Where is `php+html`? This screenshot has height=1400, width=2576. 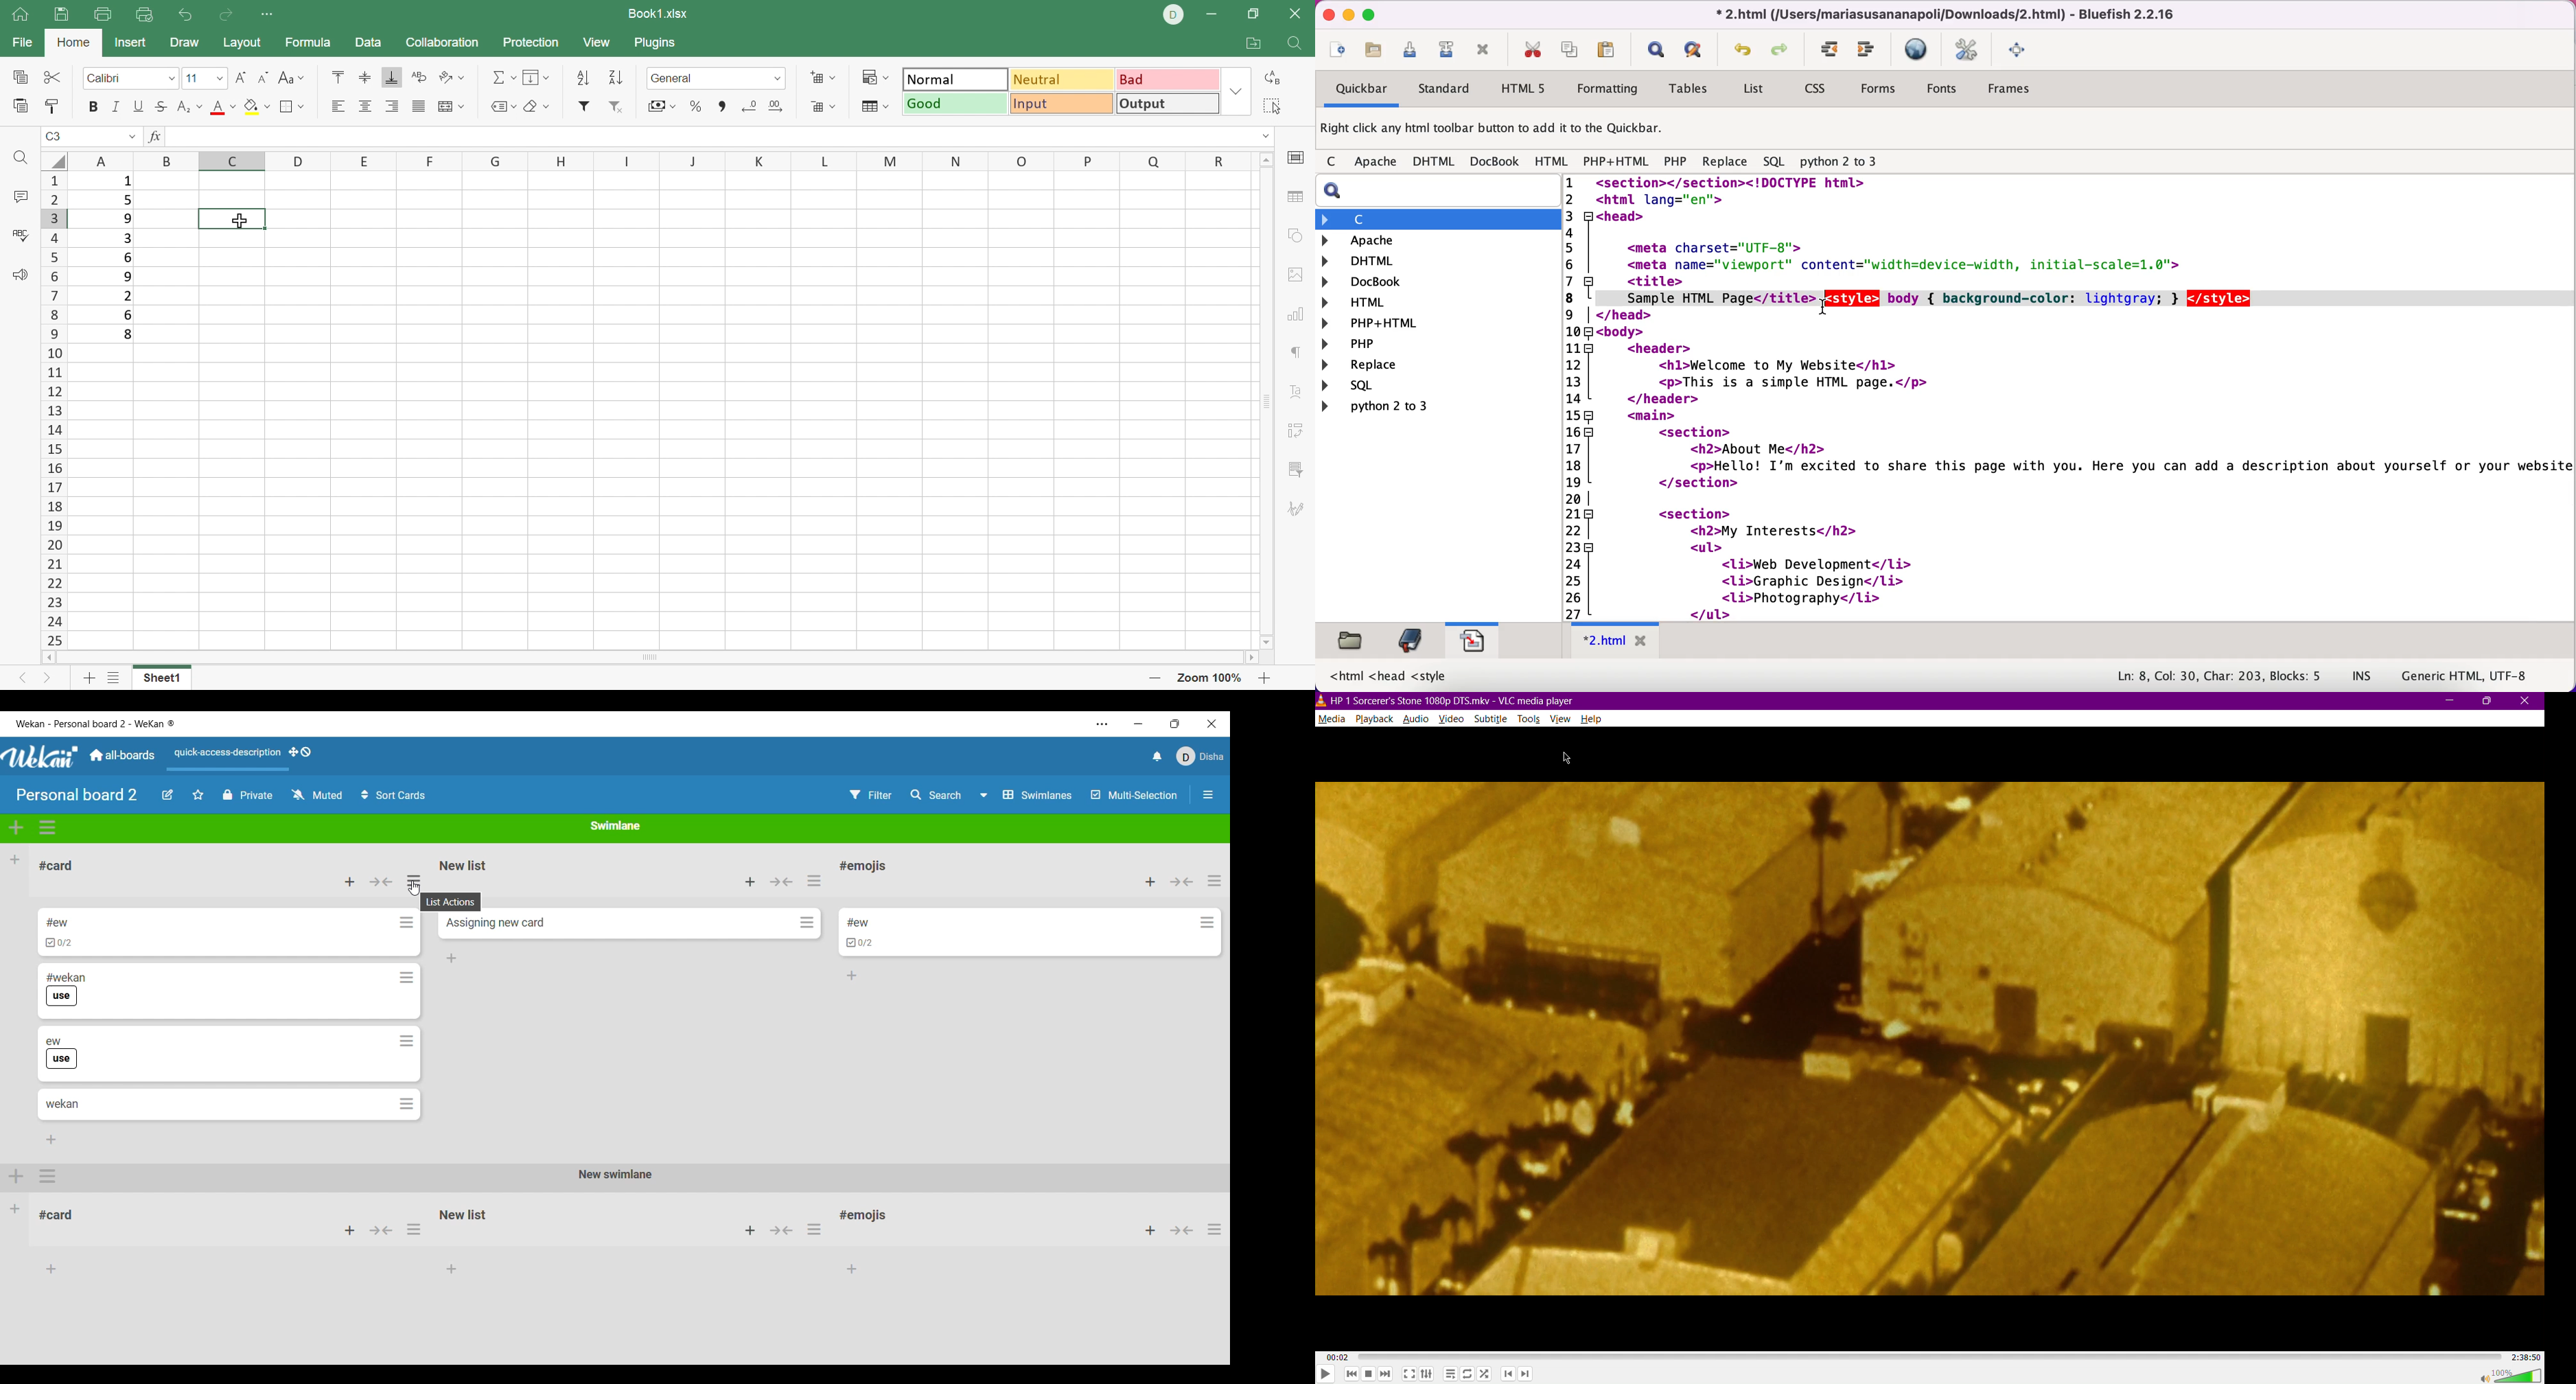 php+html is located at coordinates (1377, 324).